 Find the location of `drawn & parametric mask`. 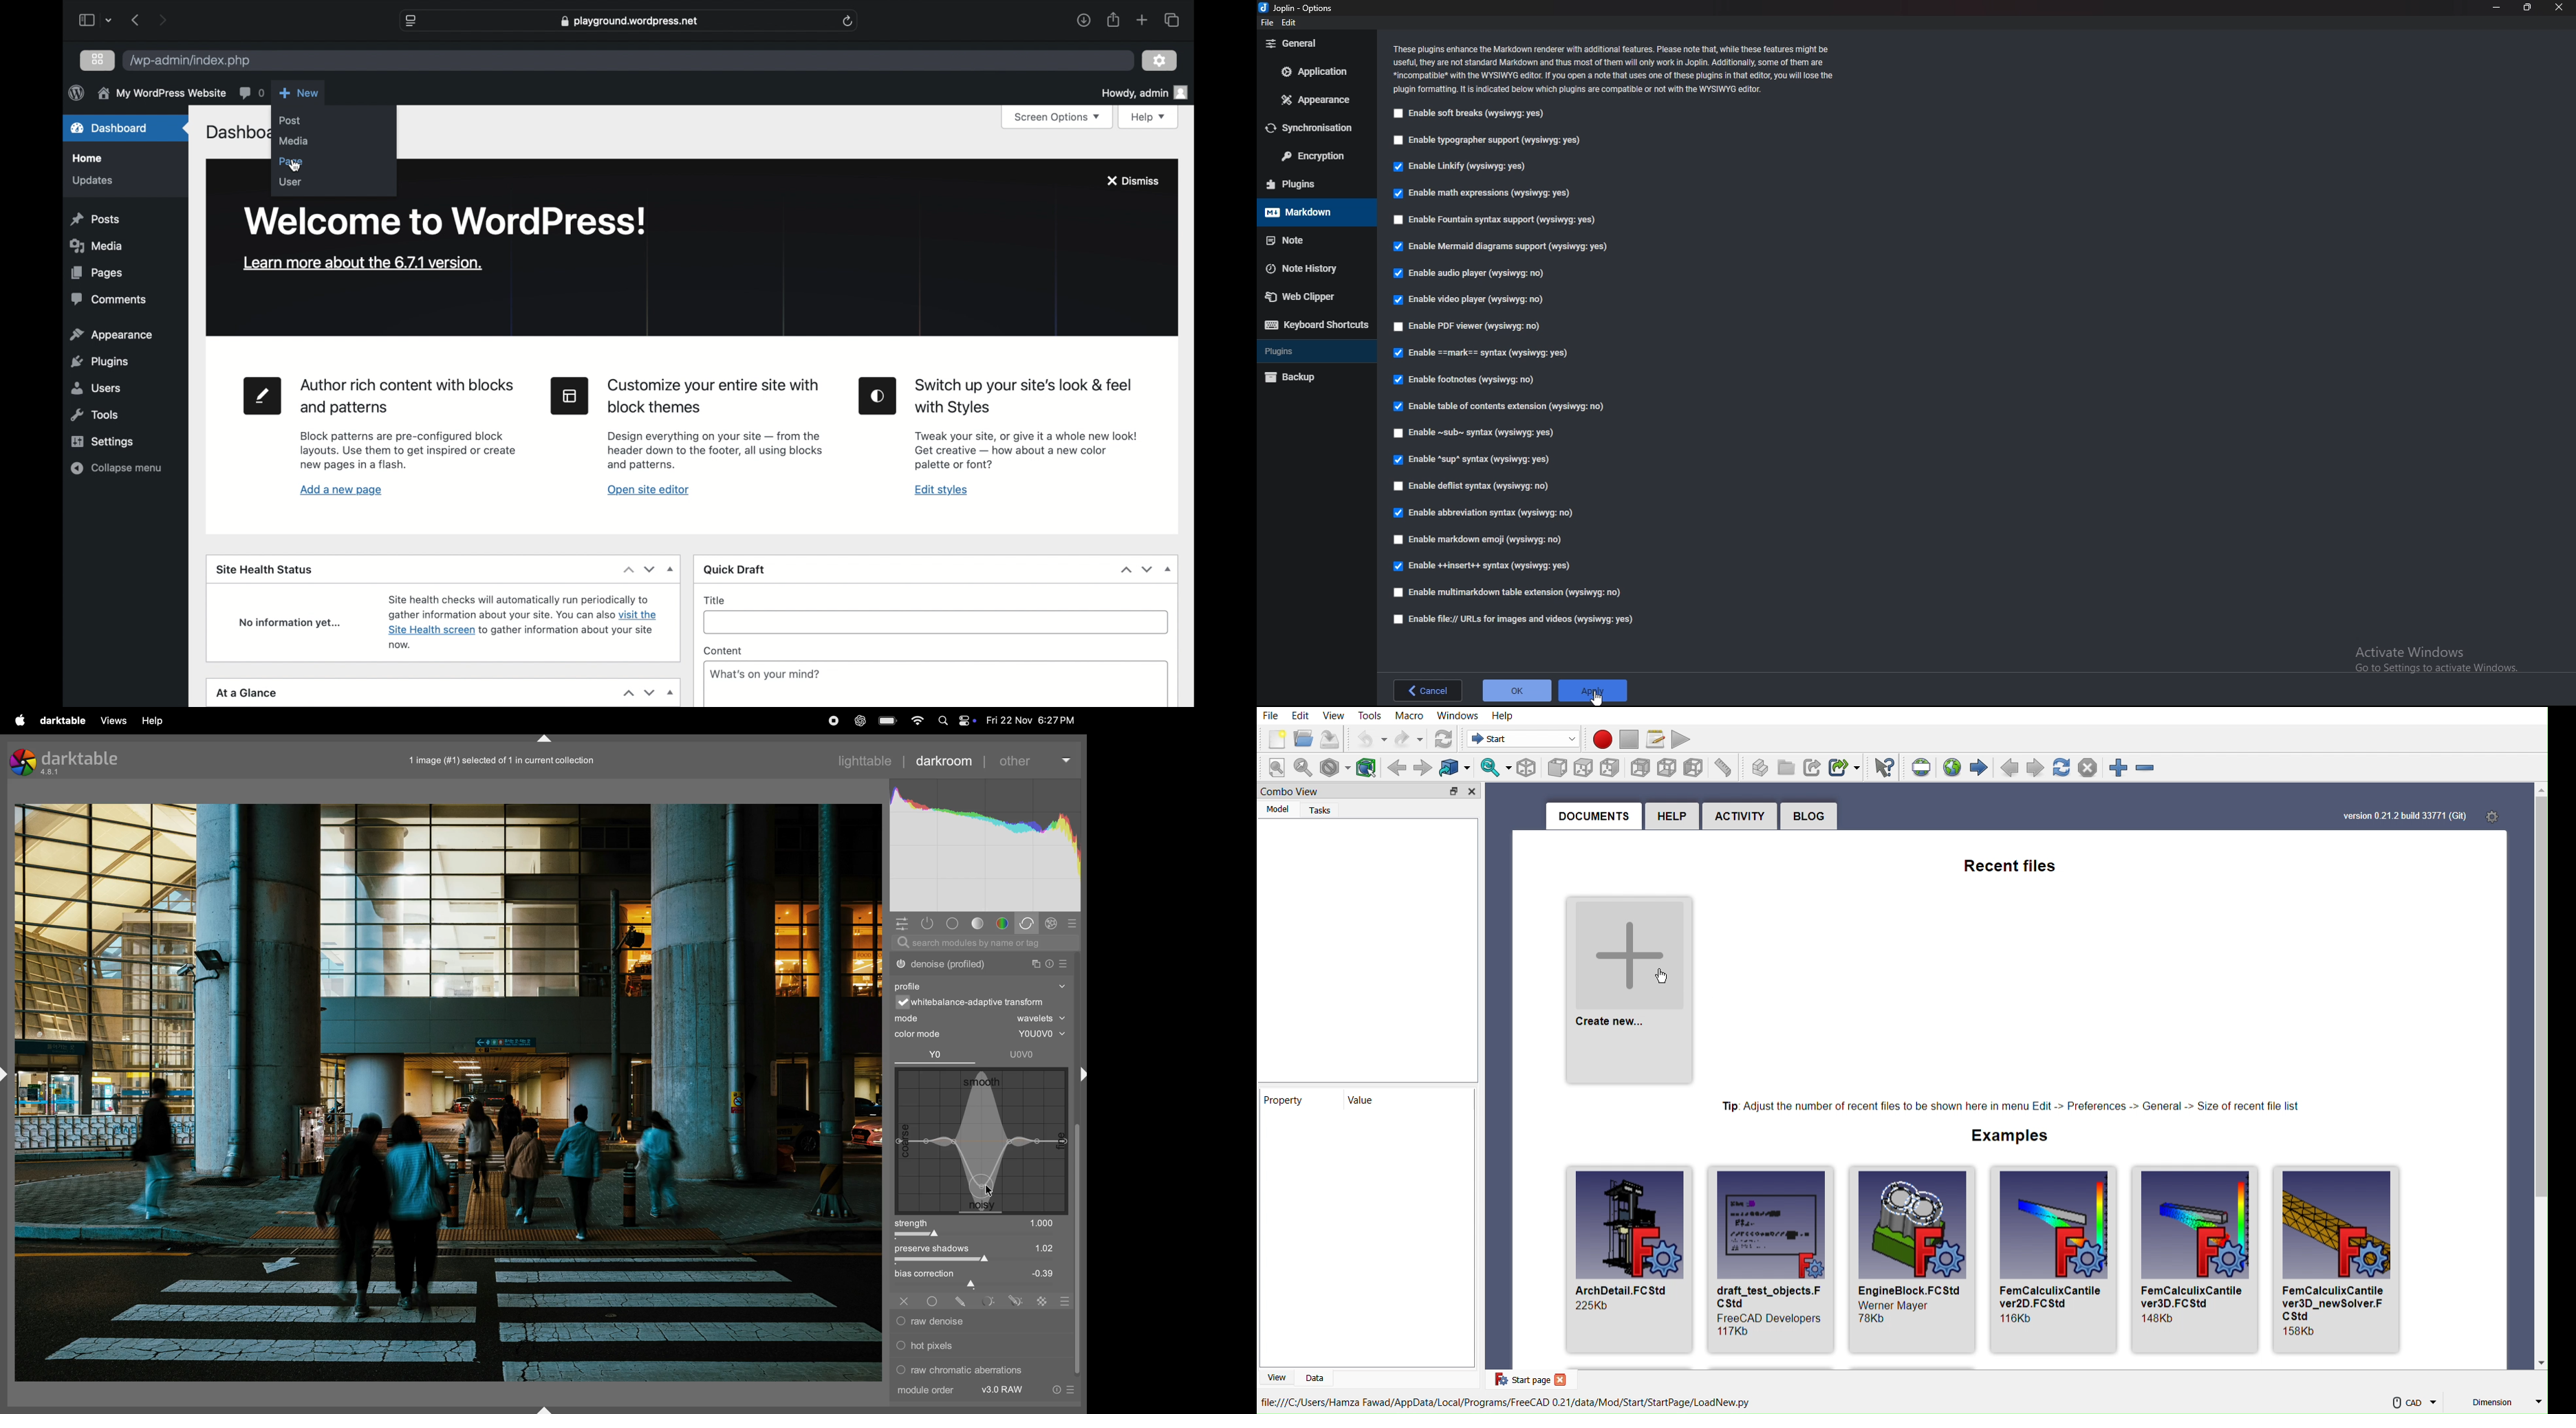

drawn & parametric mask is located at coordinates (1016, 1300).